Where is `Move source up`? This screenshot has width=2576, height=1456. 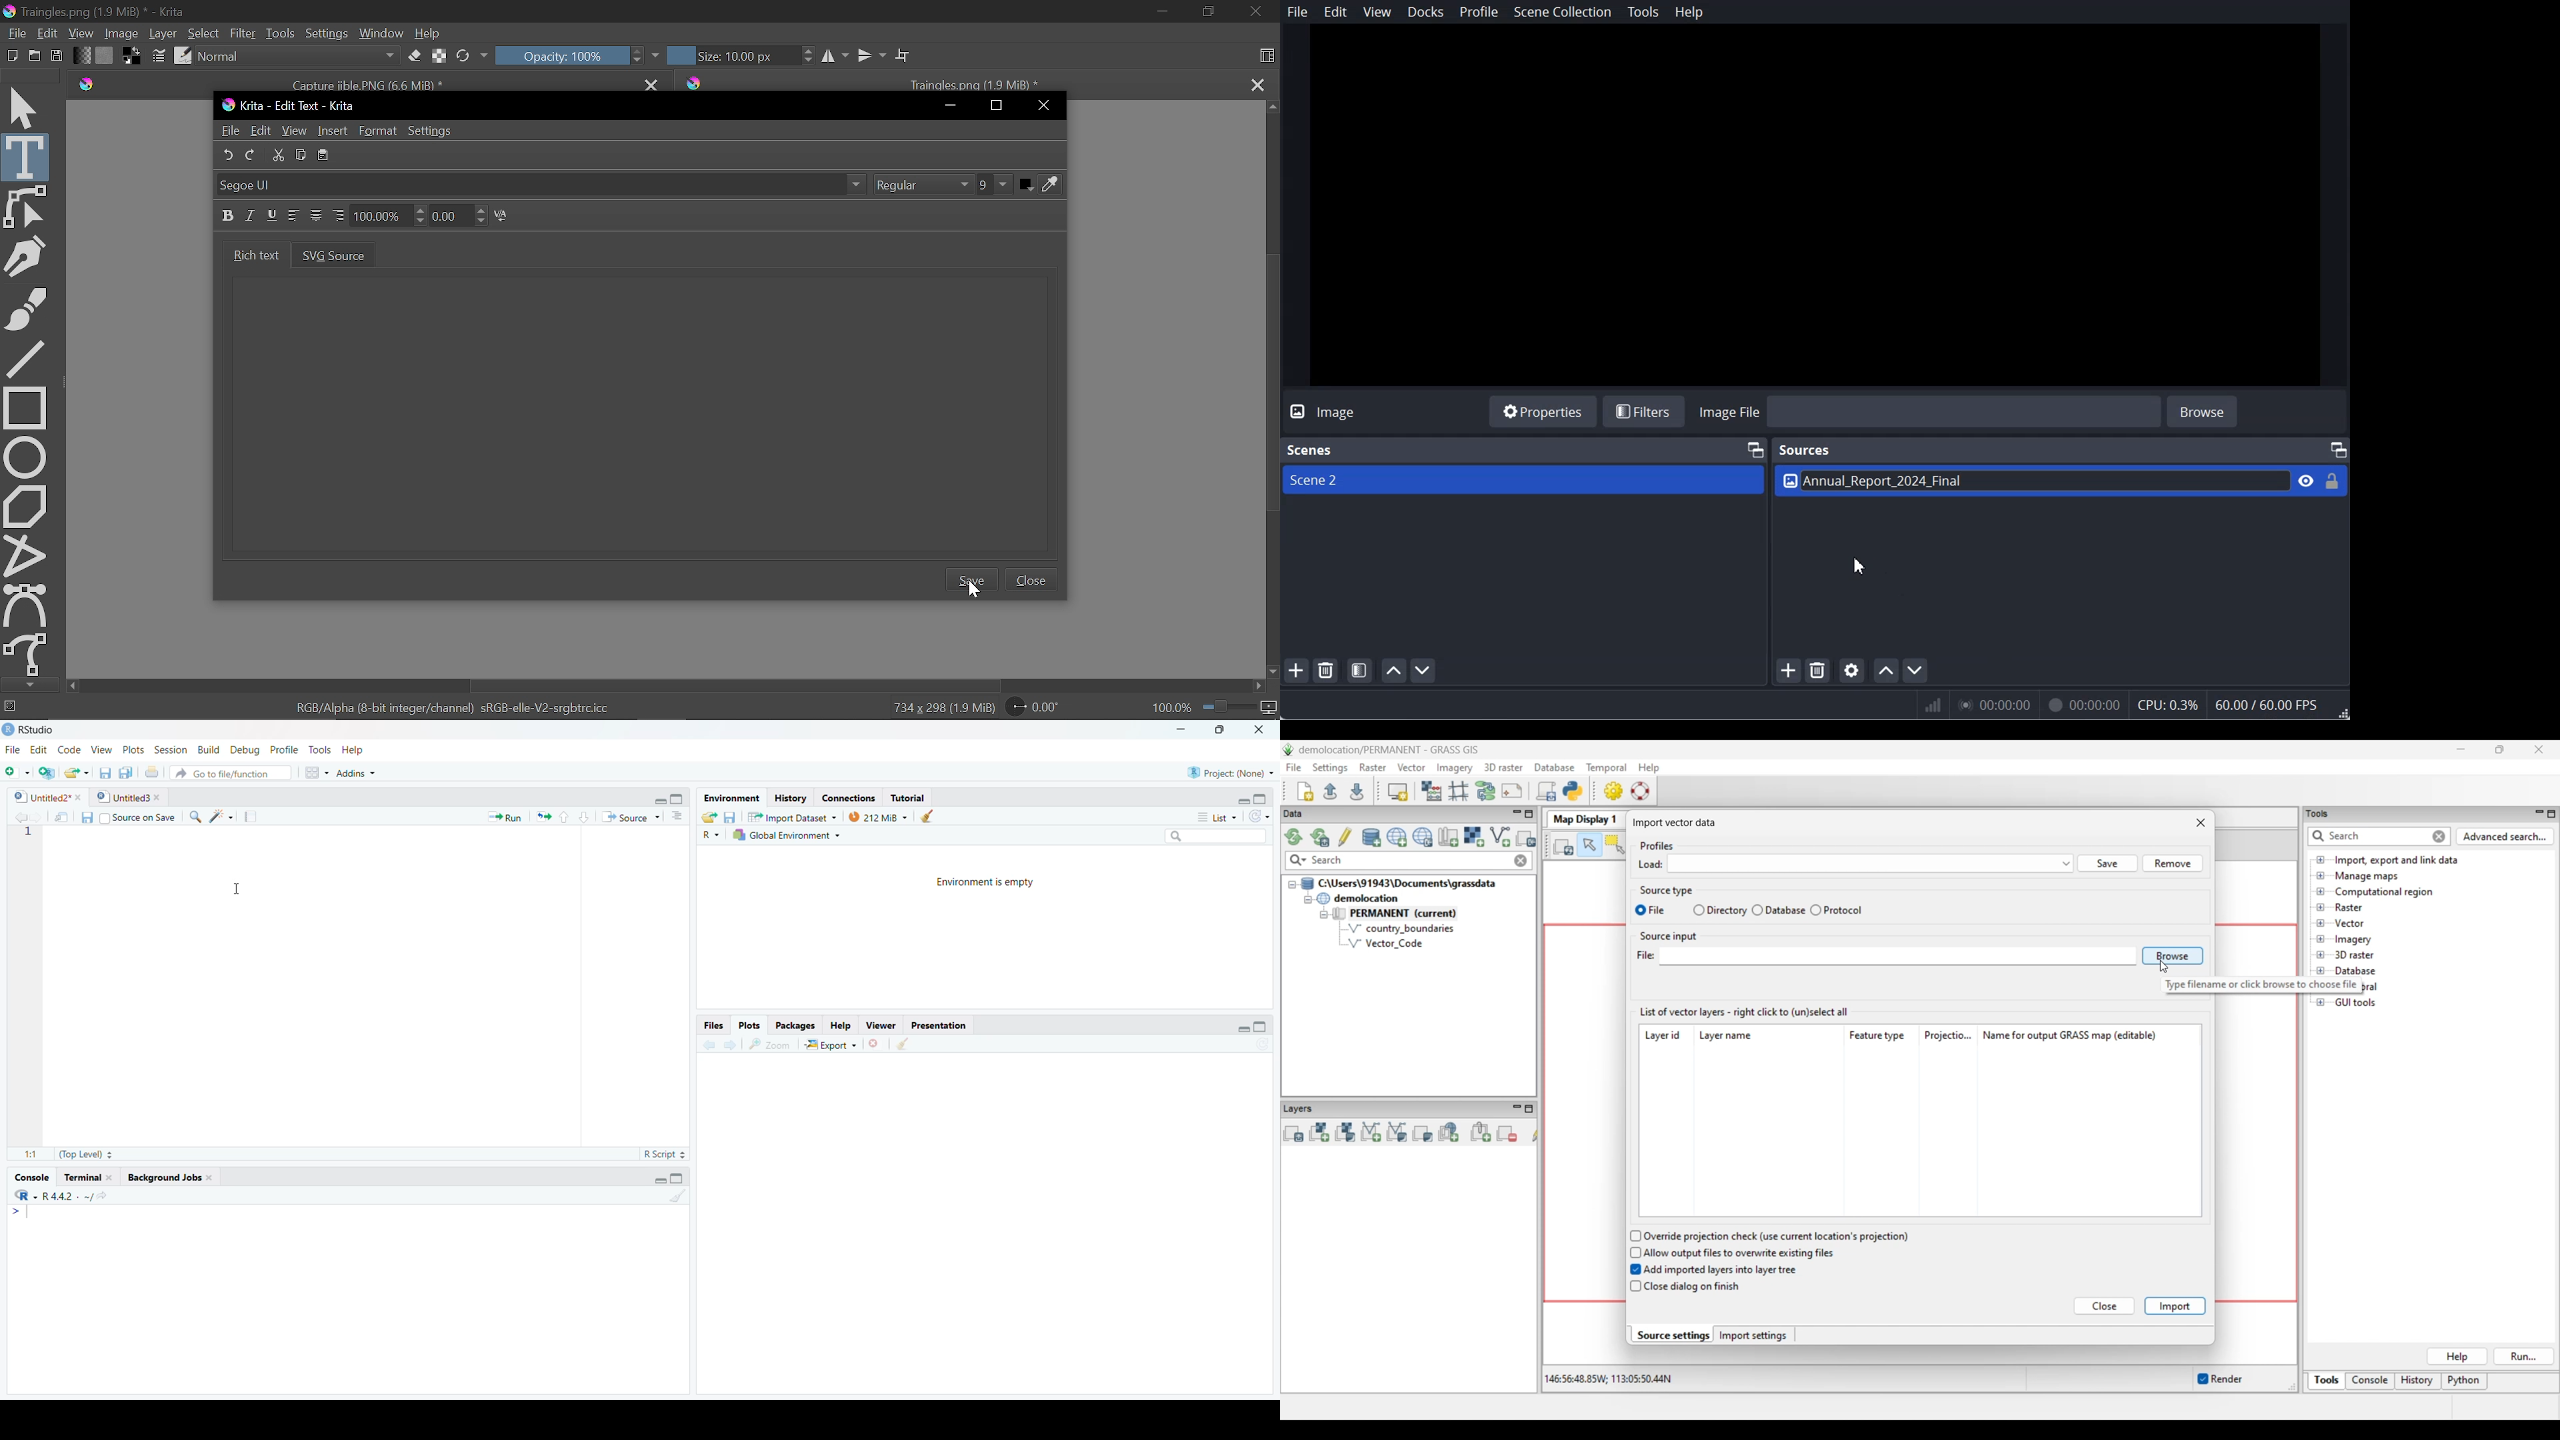
Move source up is located at coordinates (1886, 670).